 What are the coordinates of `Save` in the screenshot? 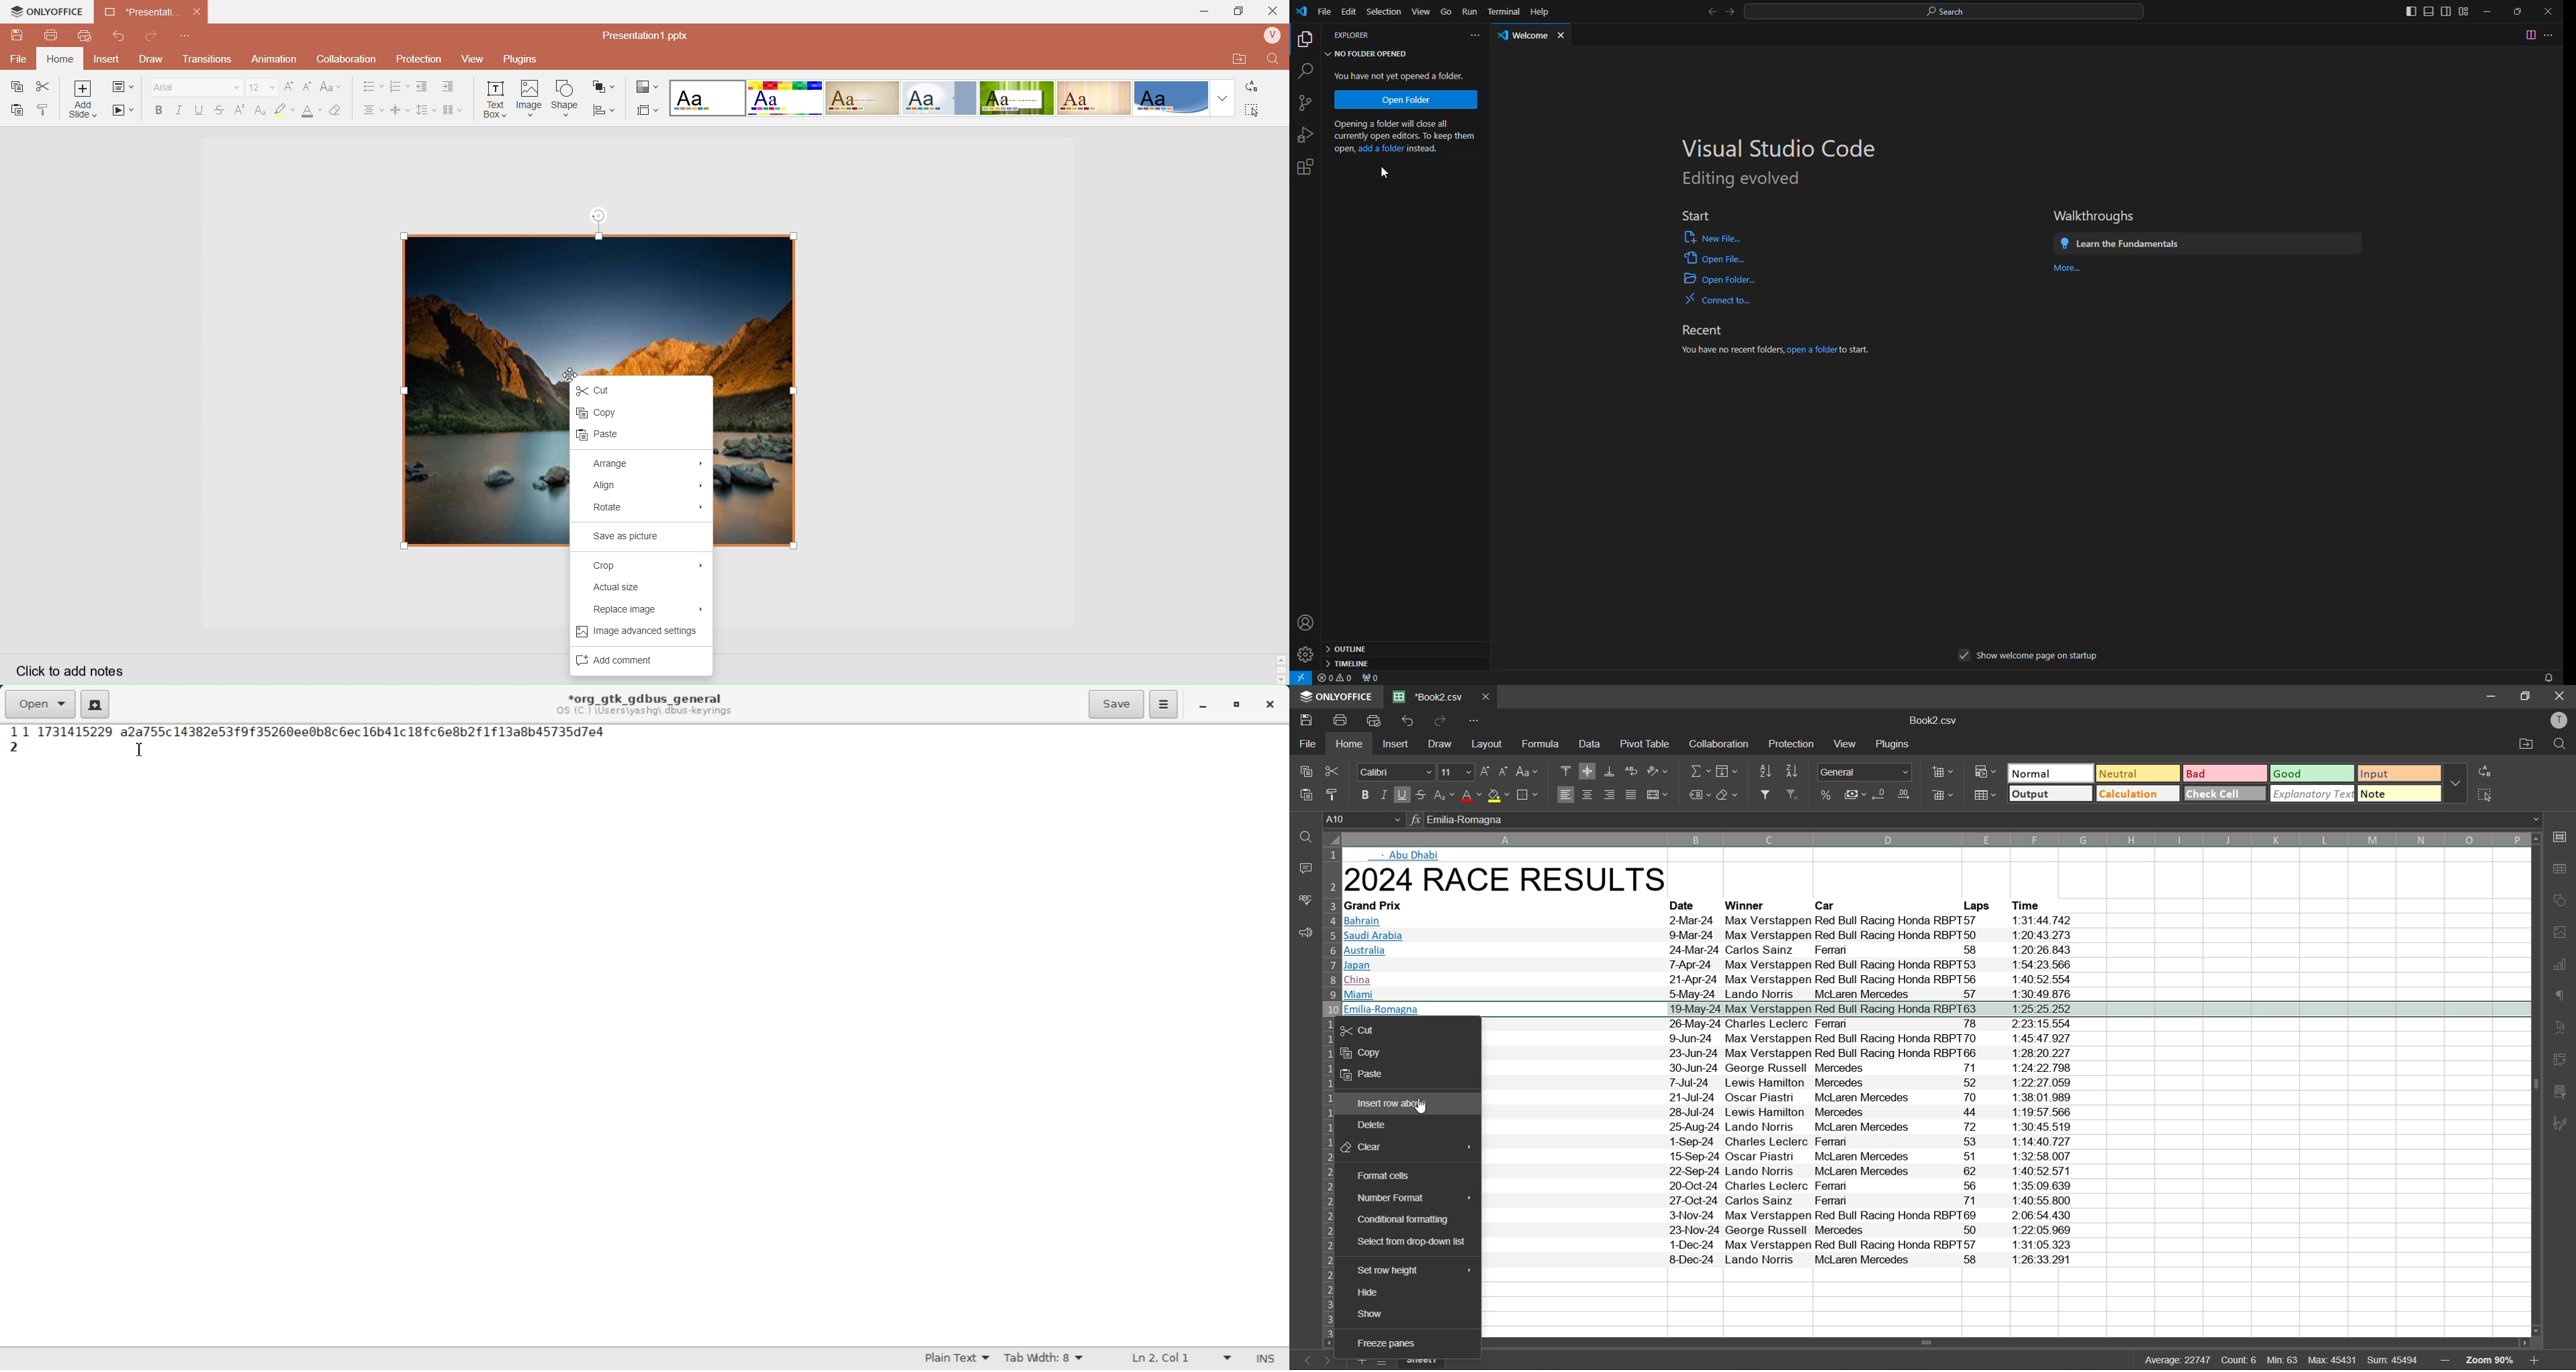 It's located at (1115, 704).